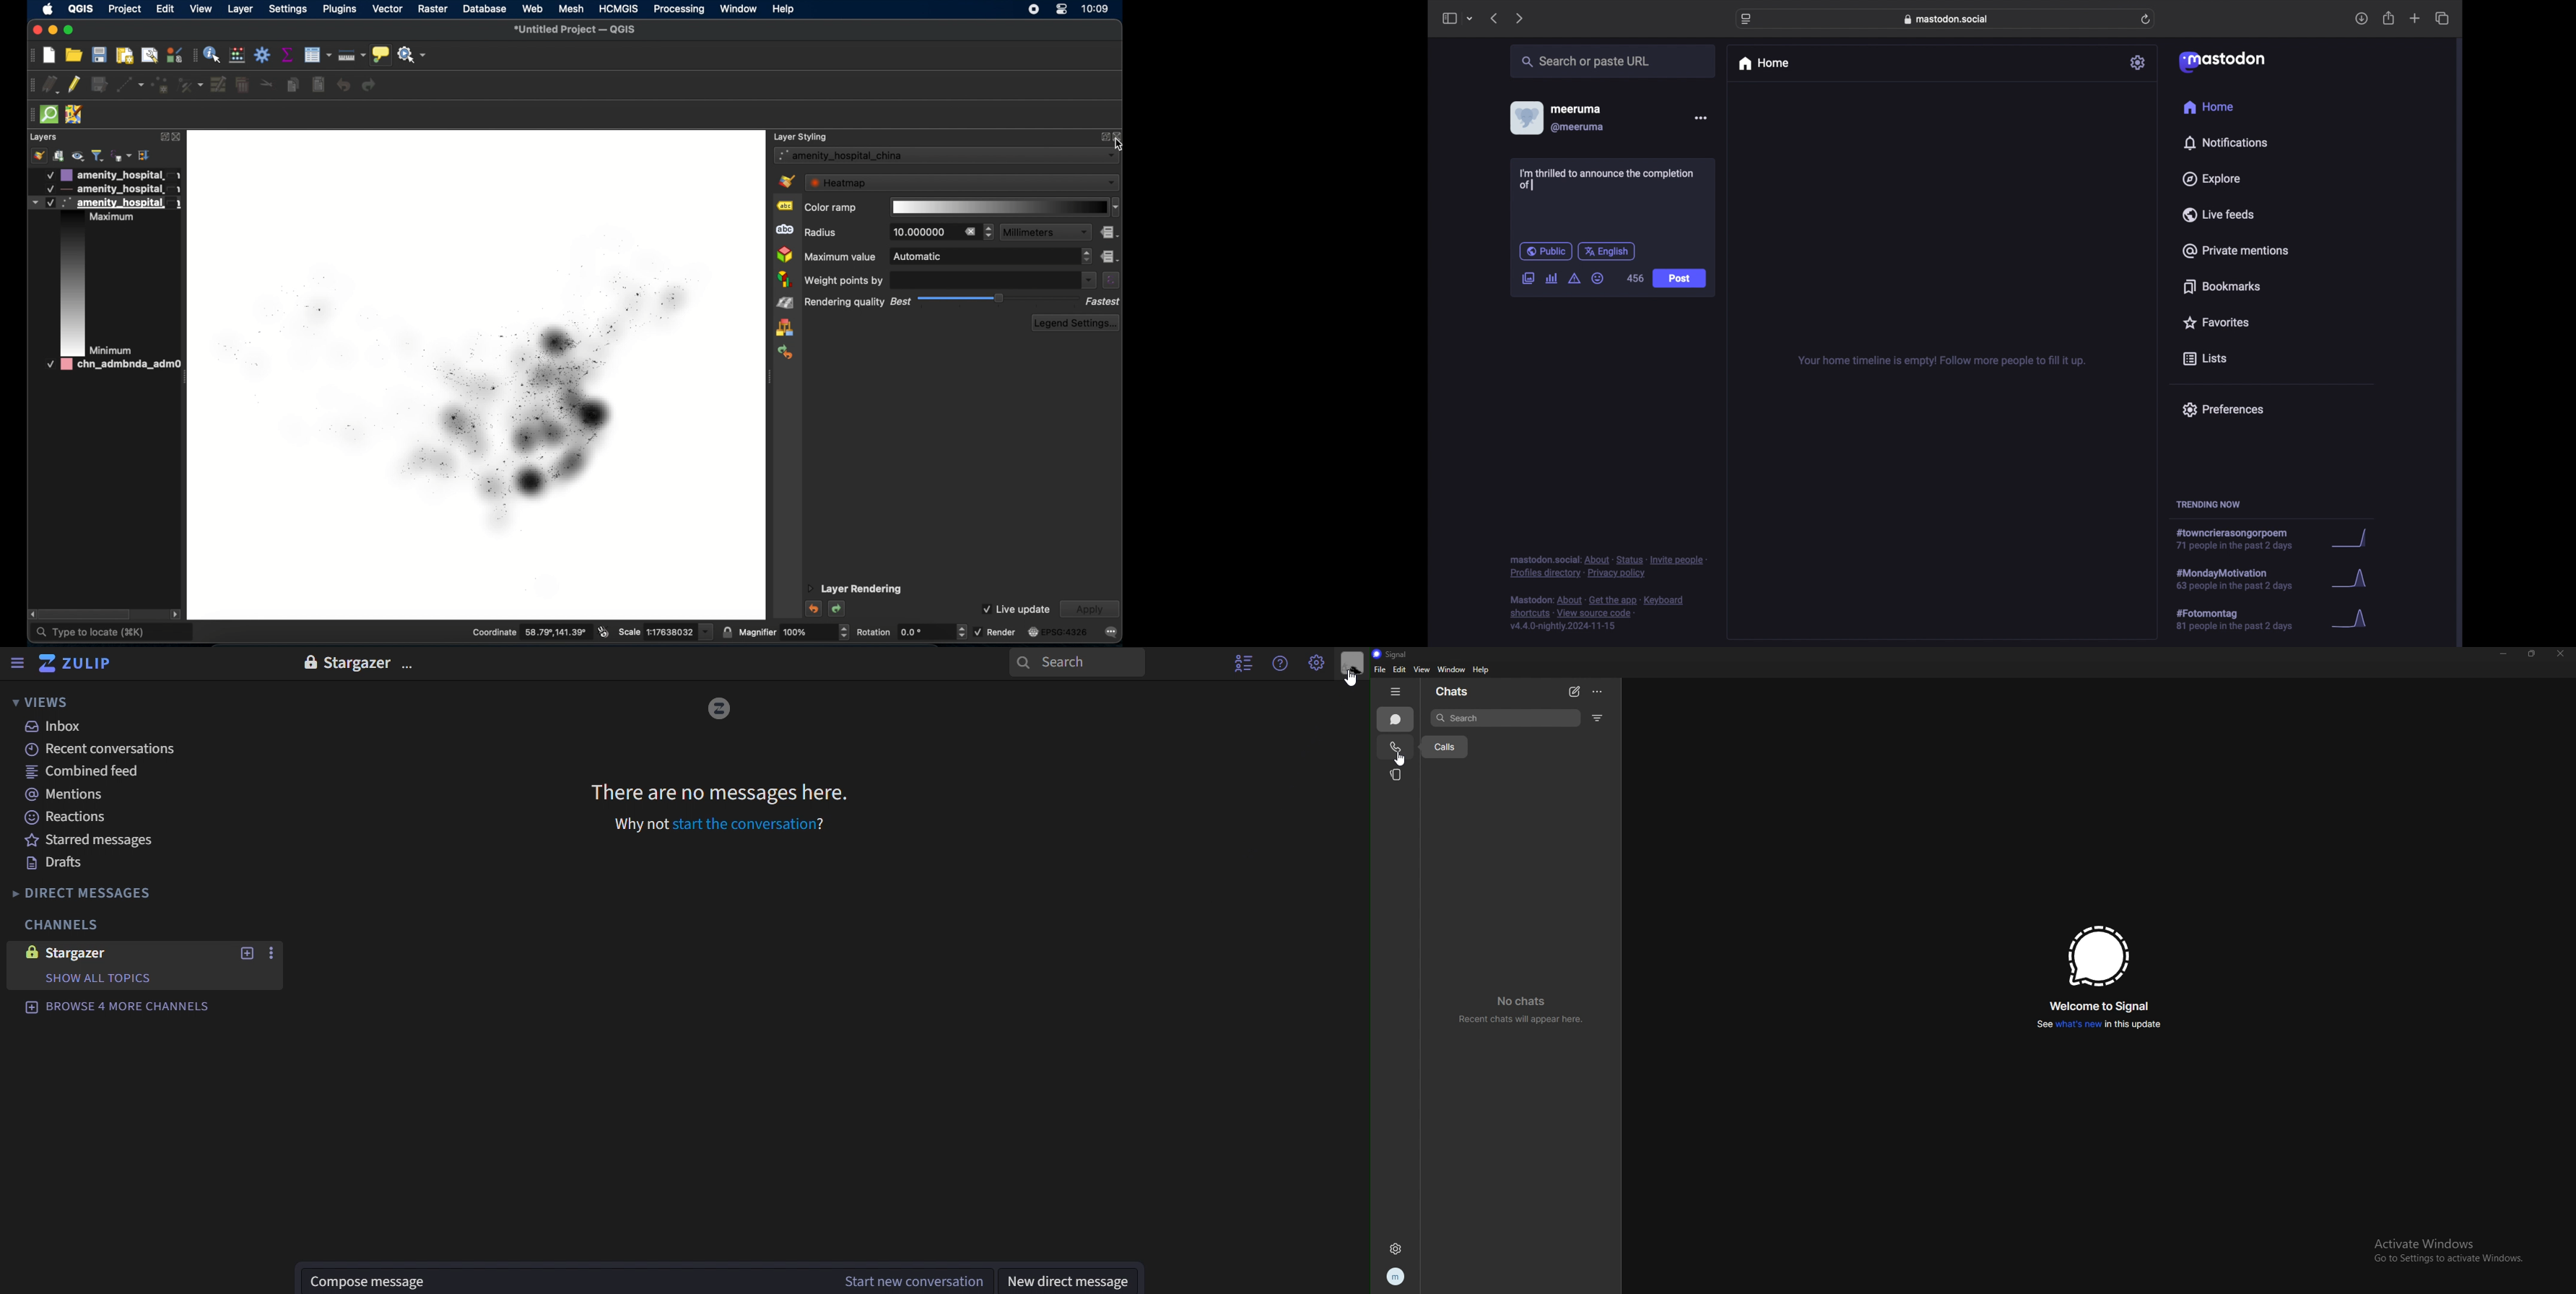 The width and height of the screenshot is (2576, 1316). What do you see at coordinates (603, 631) in the screenshot?
I see `toggle mouse extents and display position` at bounding box center [603, 631].